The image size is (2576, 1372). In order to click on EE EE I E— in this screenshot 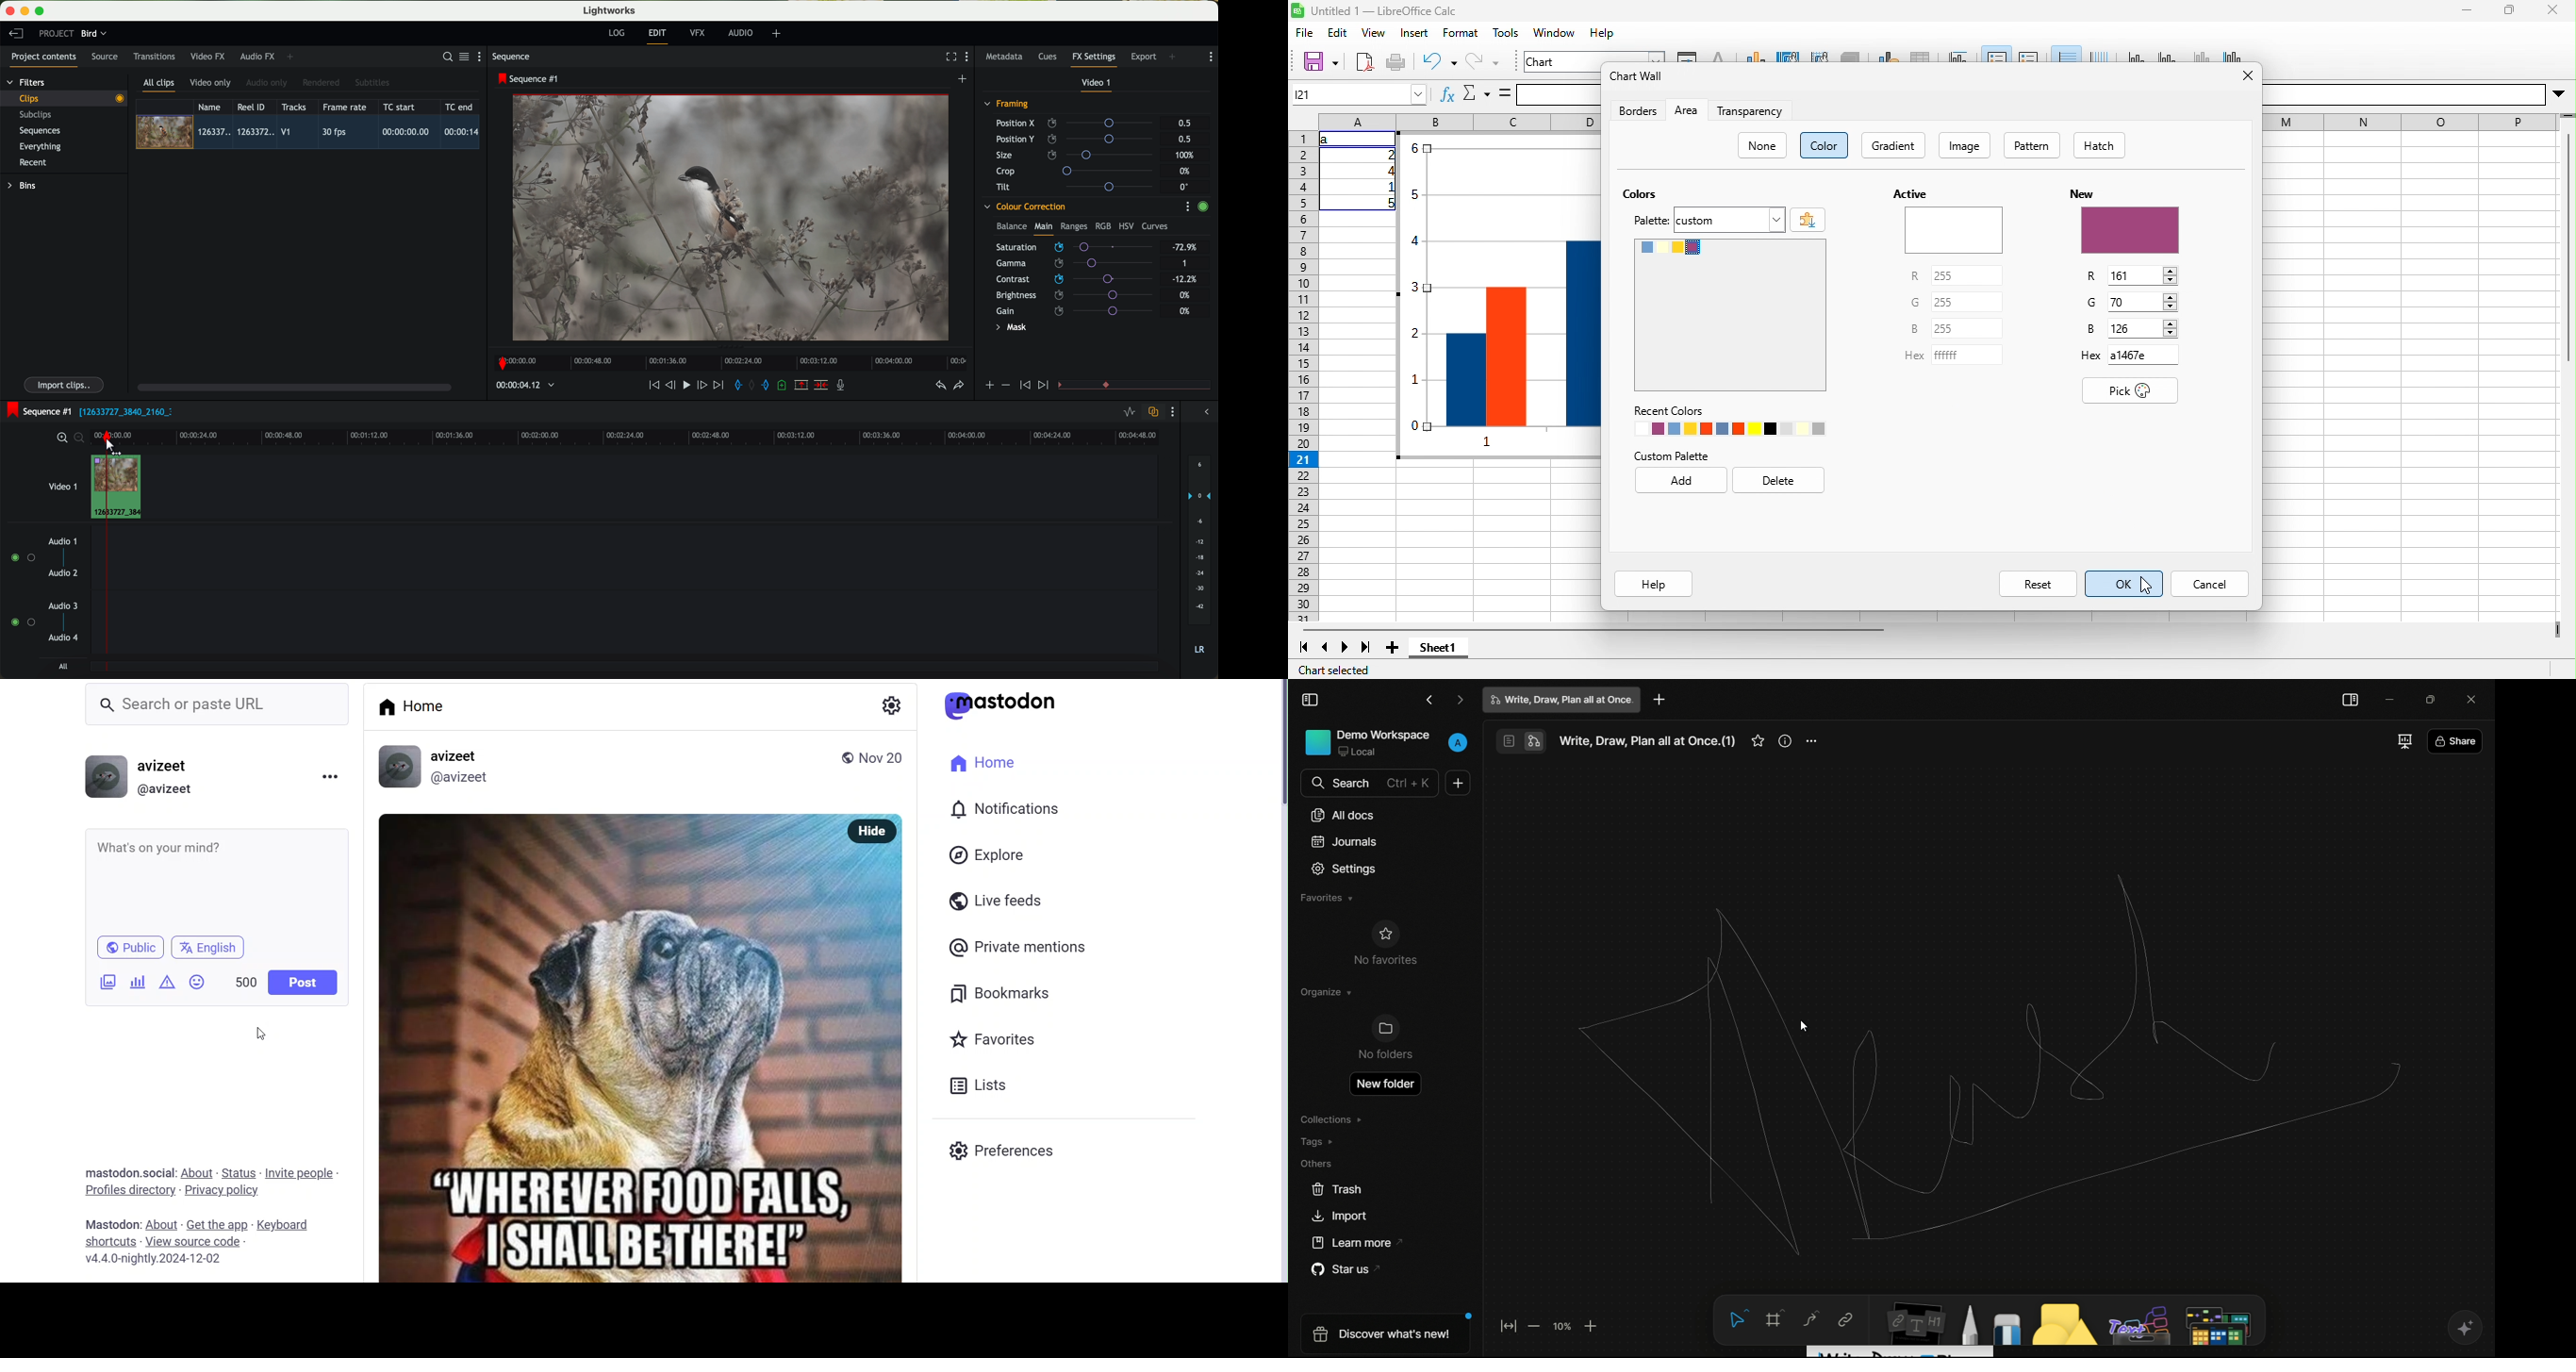, I will do `click(2411, 123)`.